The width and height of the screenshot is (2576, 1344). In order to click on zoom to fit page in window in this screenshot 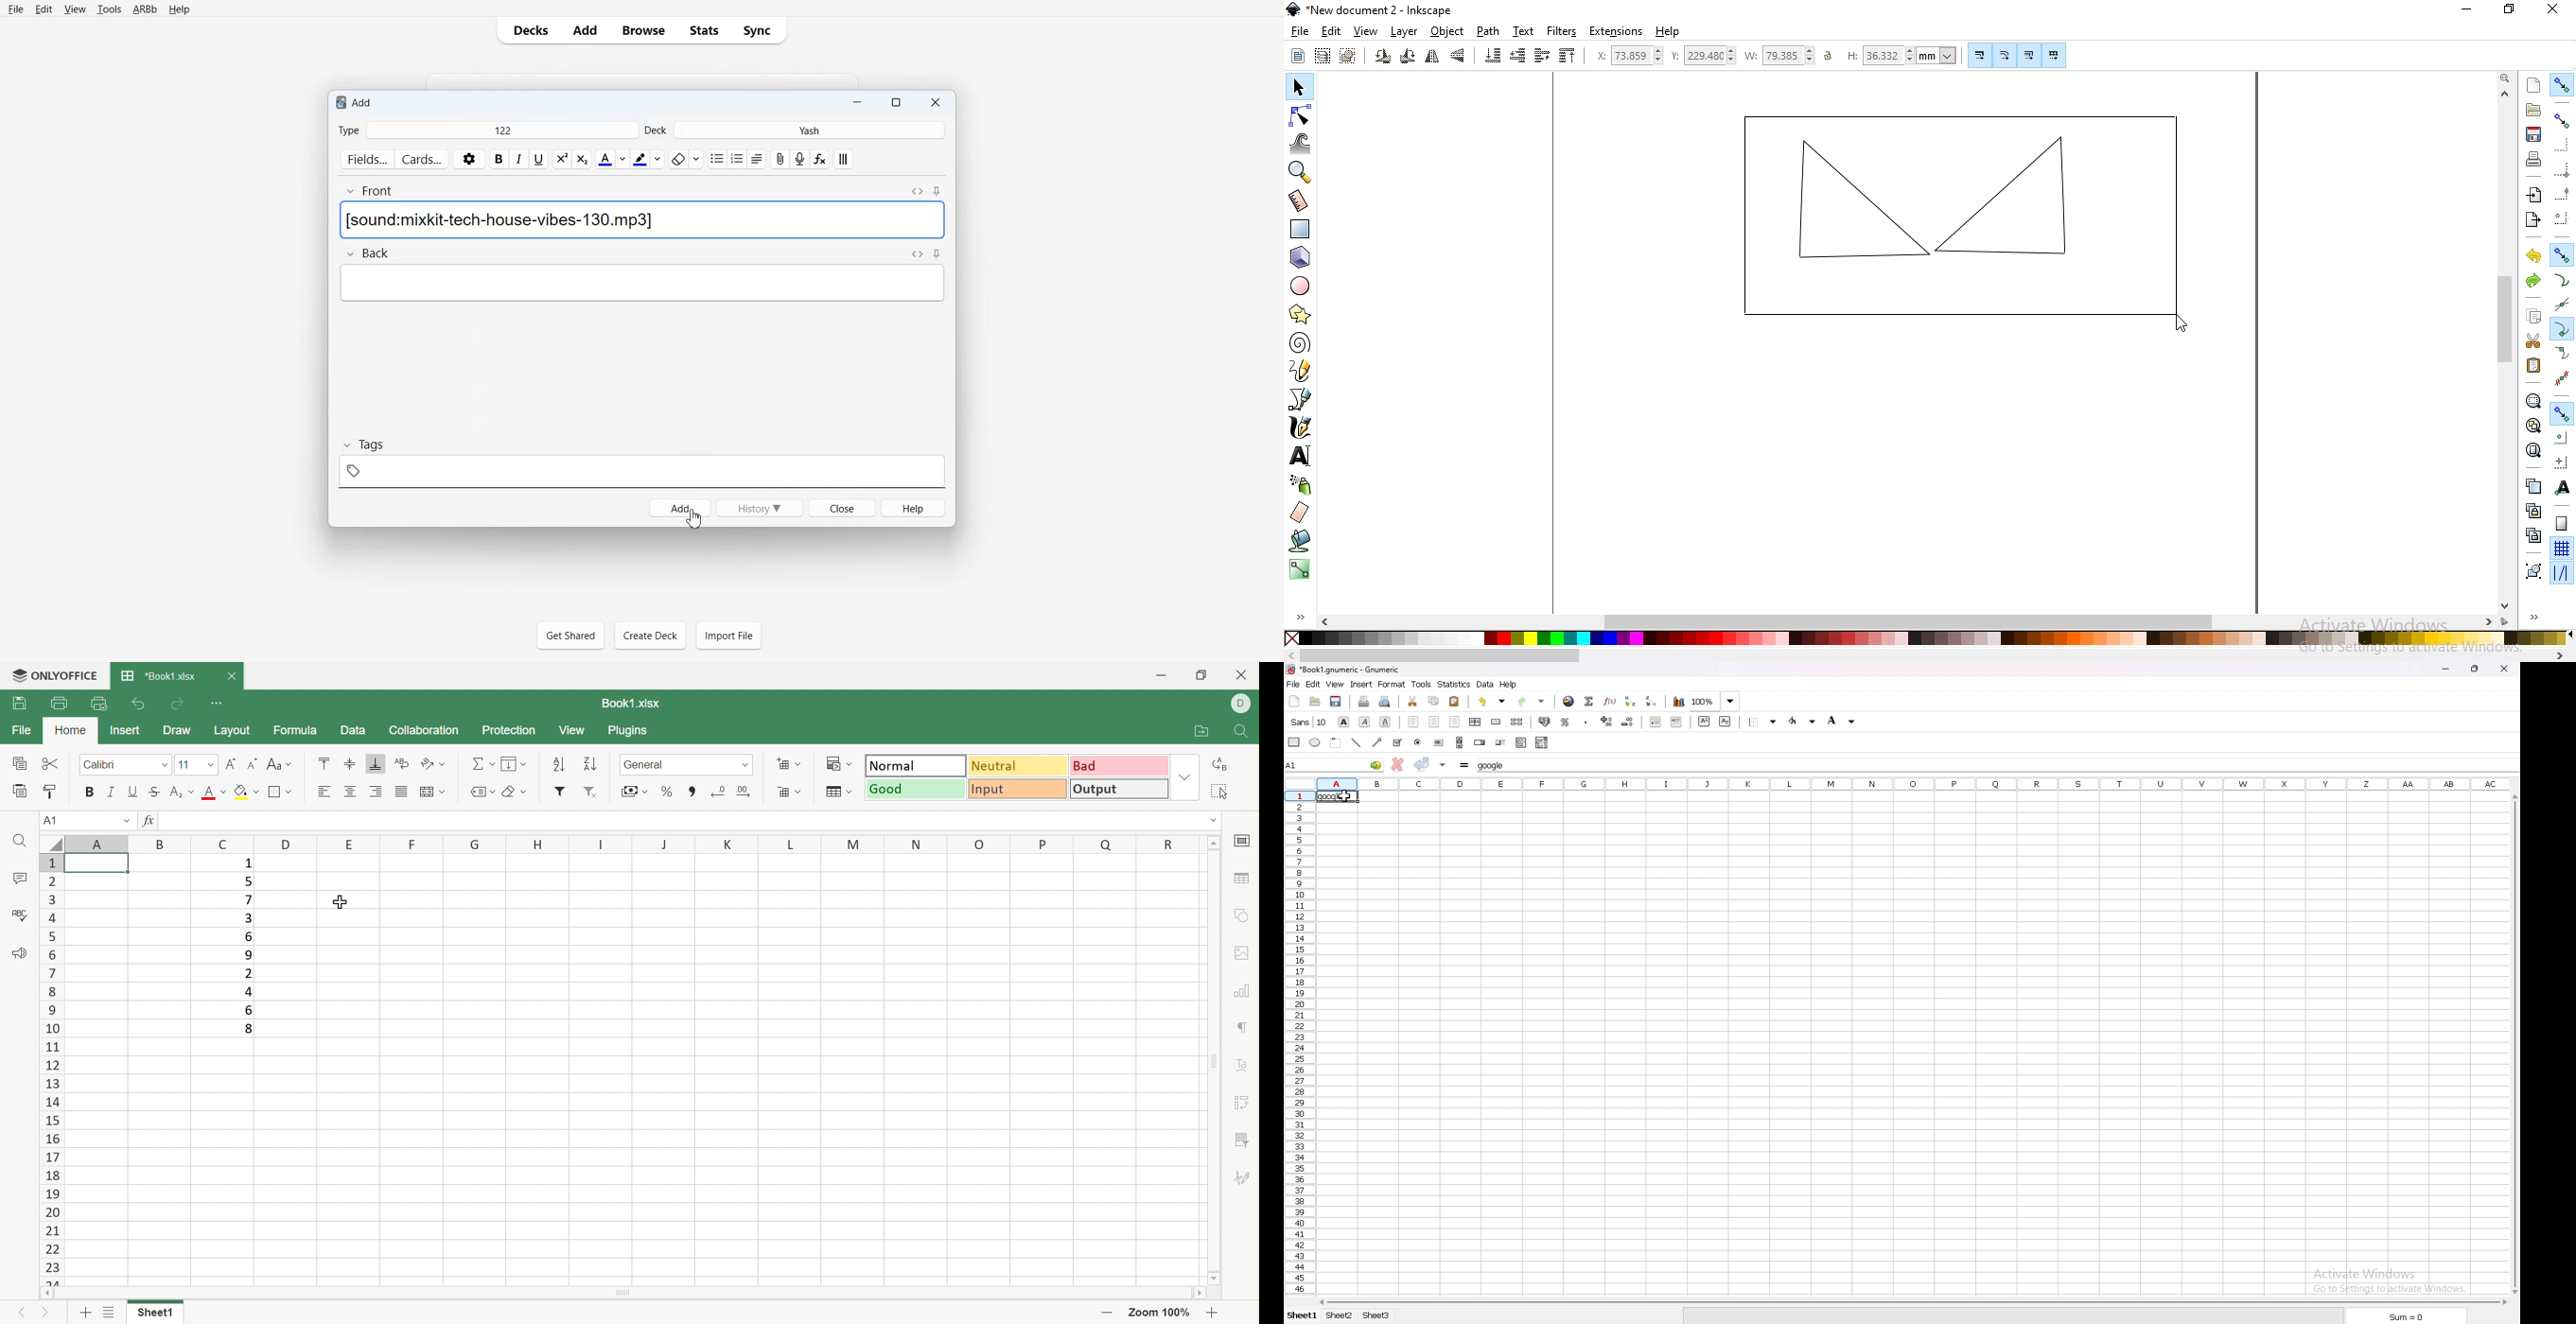, I will do `click(2533, 449)`.